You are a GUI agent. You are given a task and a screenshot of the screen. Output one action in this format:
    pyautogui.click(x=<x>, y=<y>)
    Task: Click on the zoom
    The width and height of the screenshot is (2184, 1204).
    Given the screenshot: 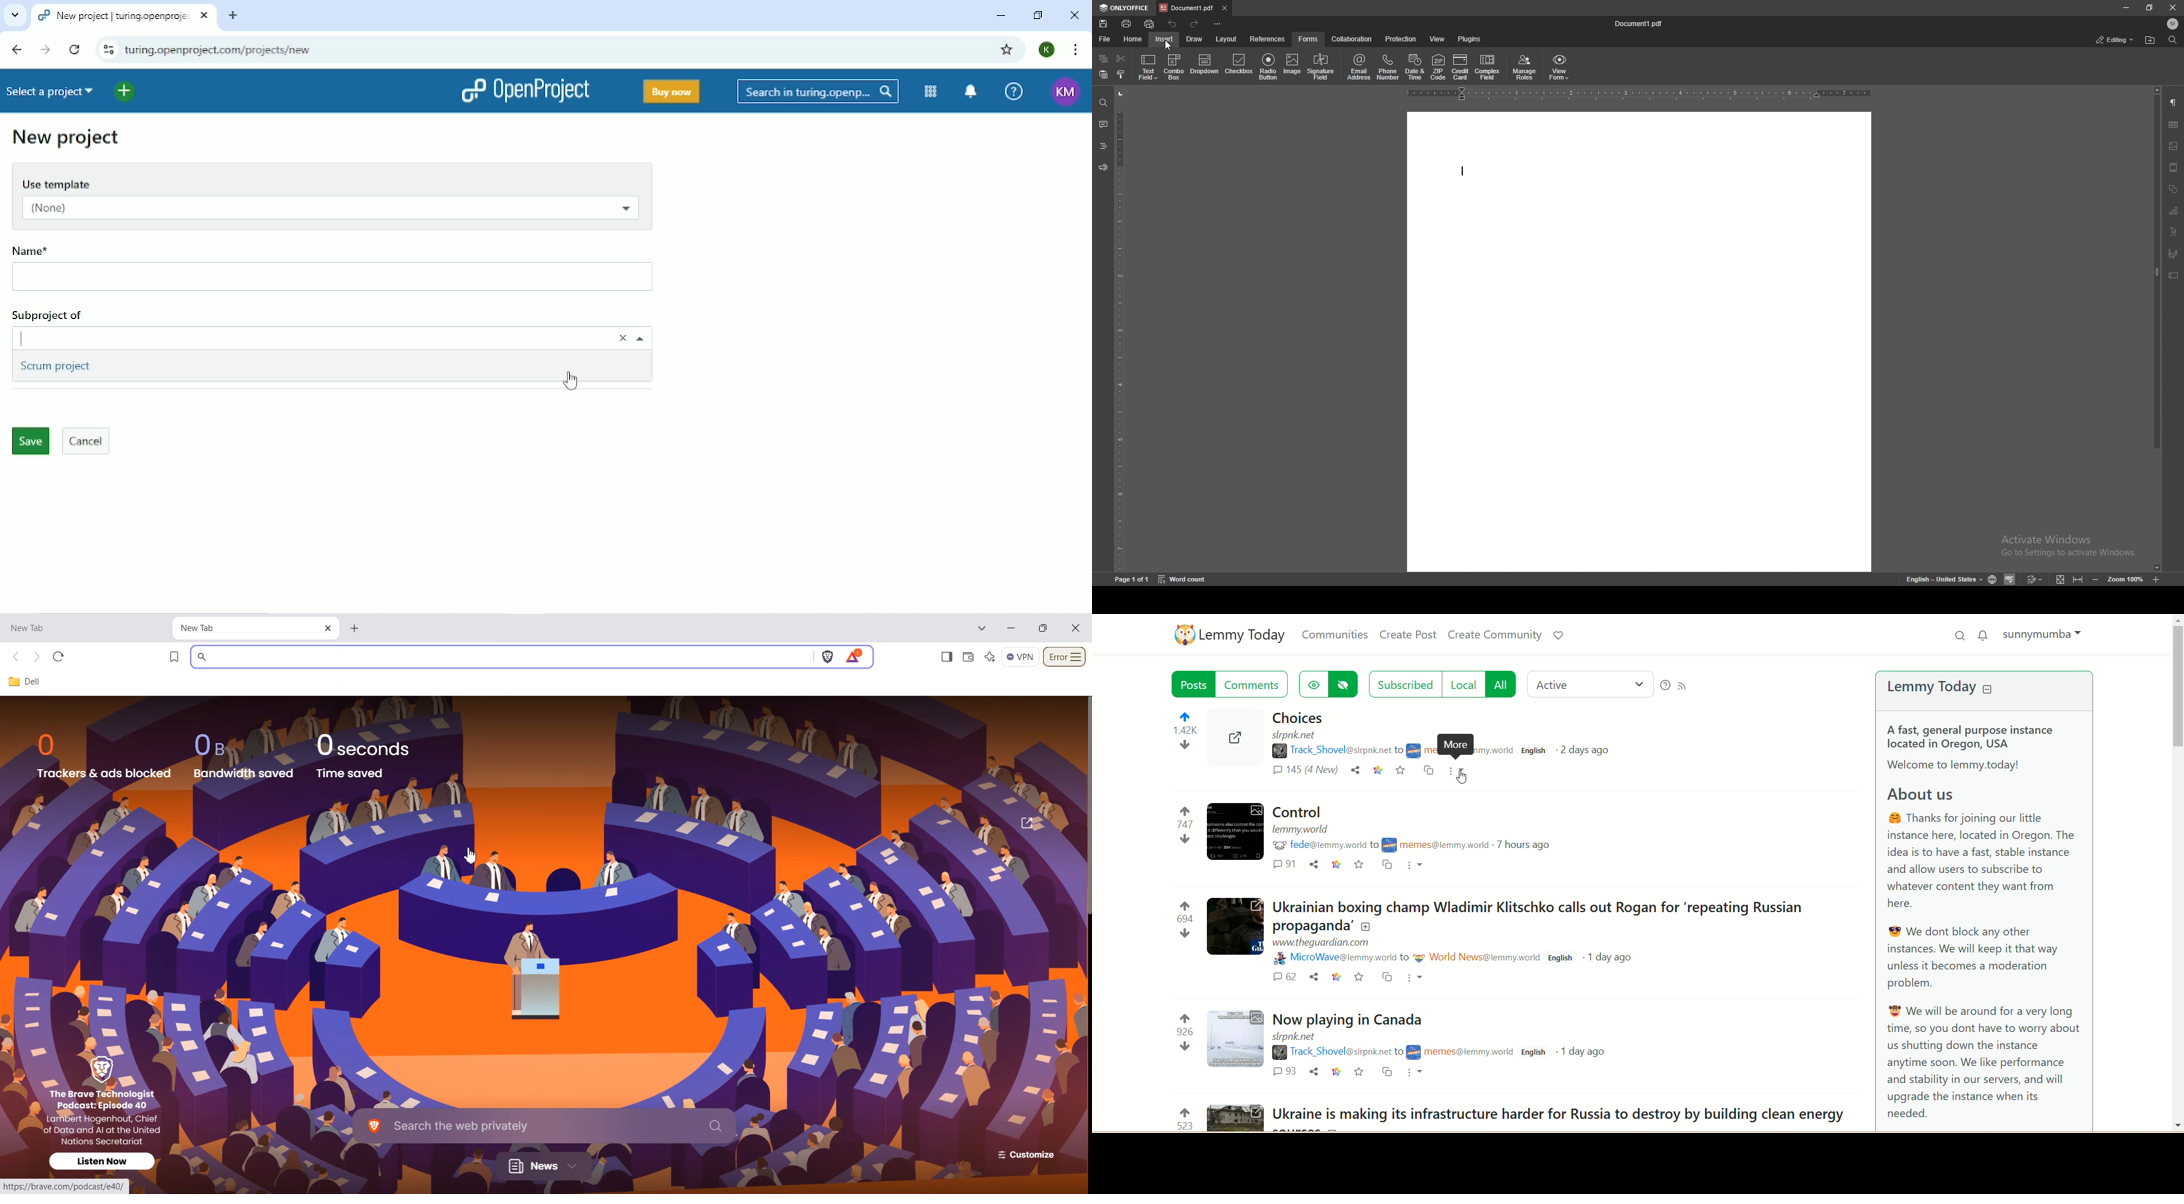 What is the action you would take?
    pyautogui.click(x=2126, y=581)
    